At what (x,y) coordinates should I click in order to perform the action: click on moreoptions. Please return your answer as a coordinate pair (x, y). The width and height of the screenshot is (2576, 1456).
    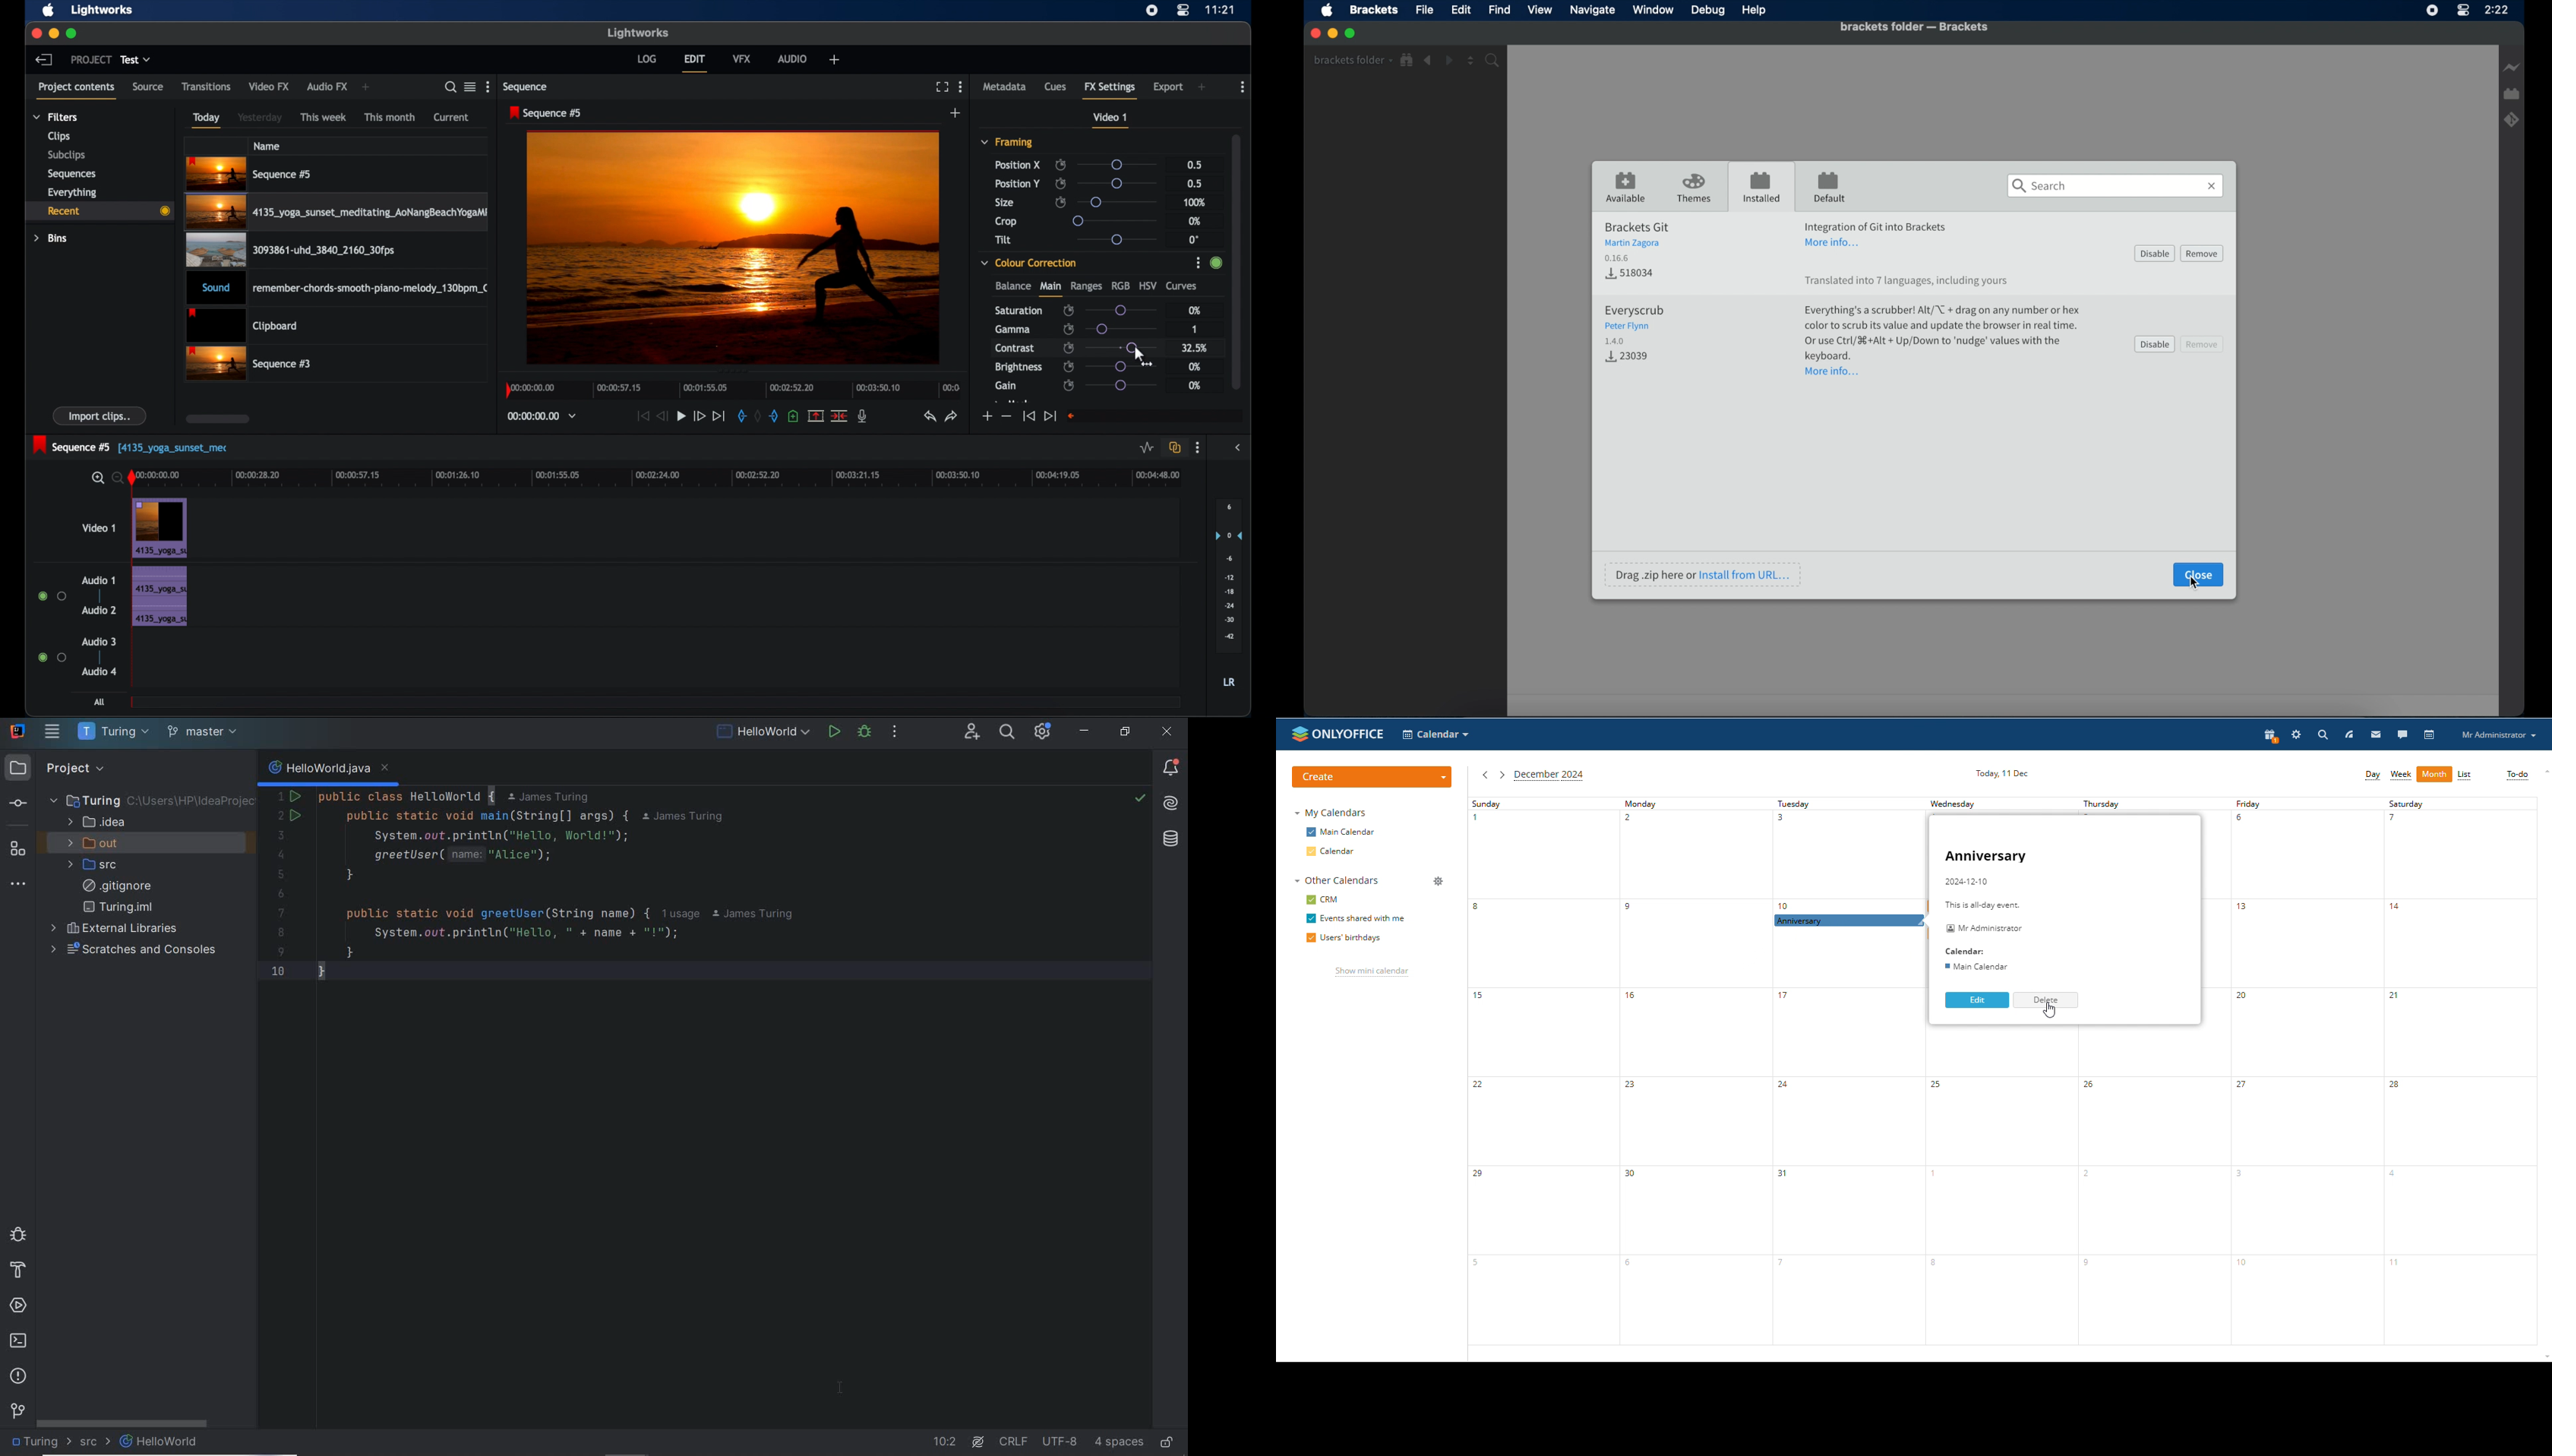
    Looking at the image, I should click on (961, 86).